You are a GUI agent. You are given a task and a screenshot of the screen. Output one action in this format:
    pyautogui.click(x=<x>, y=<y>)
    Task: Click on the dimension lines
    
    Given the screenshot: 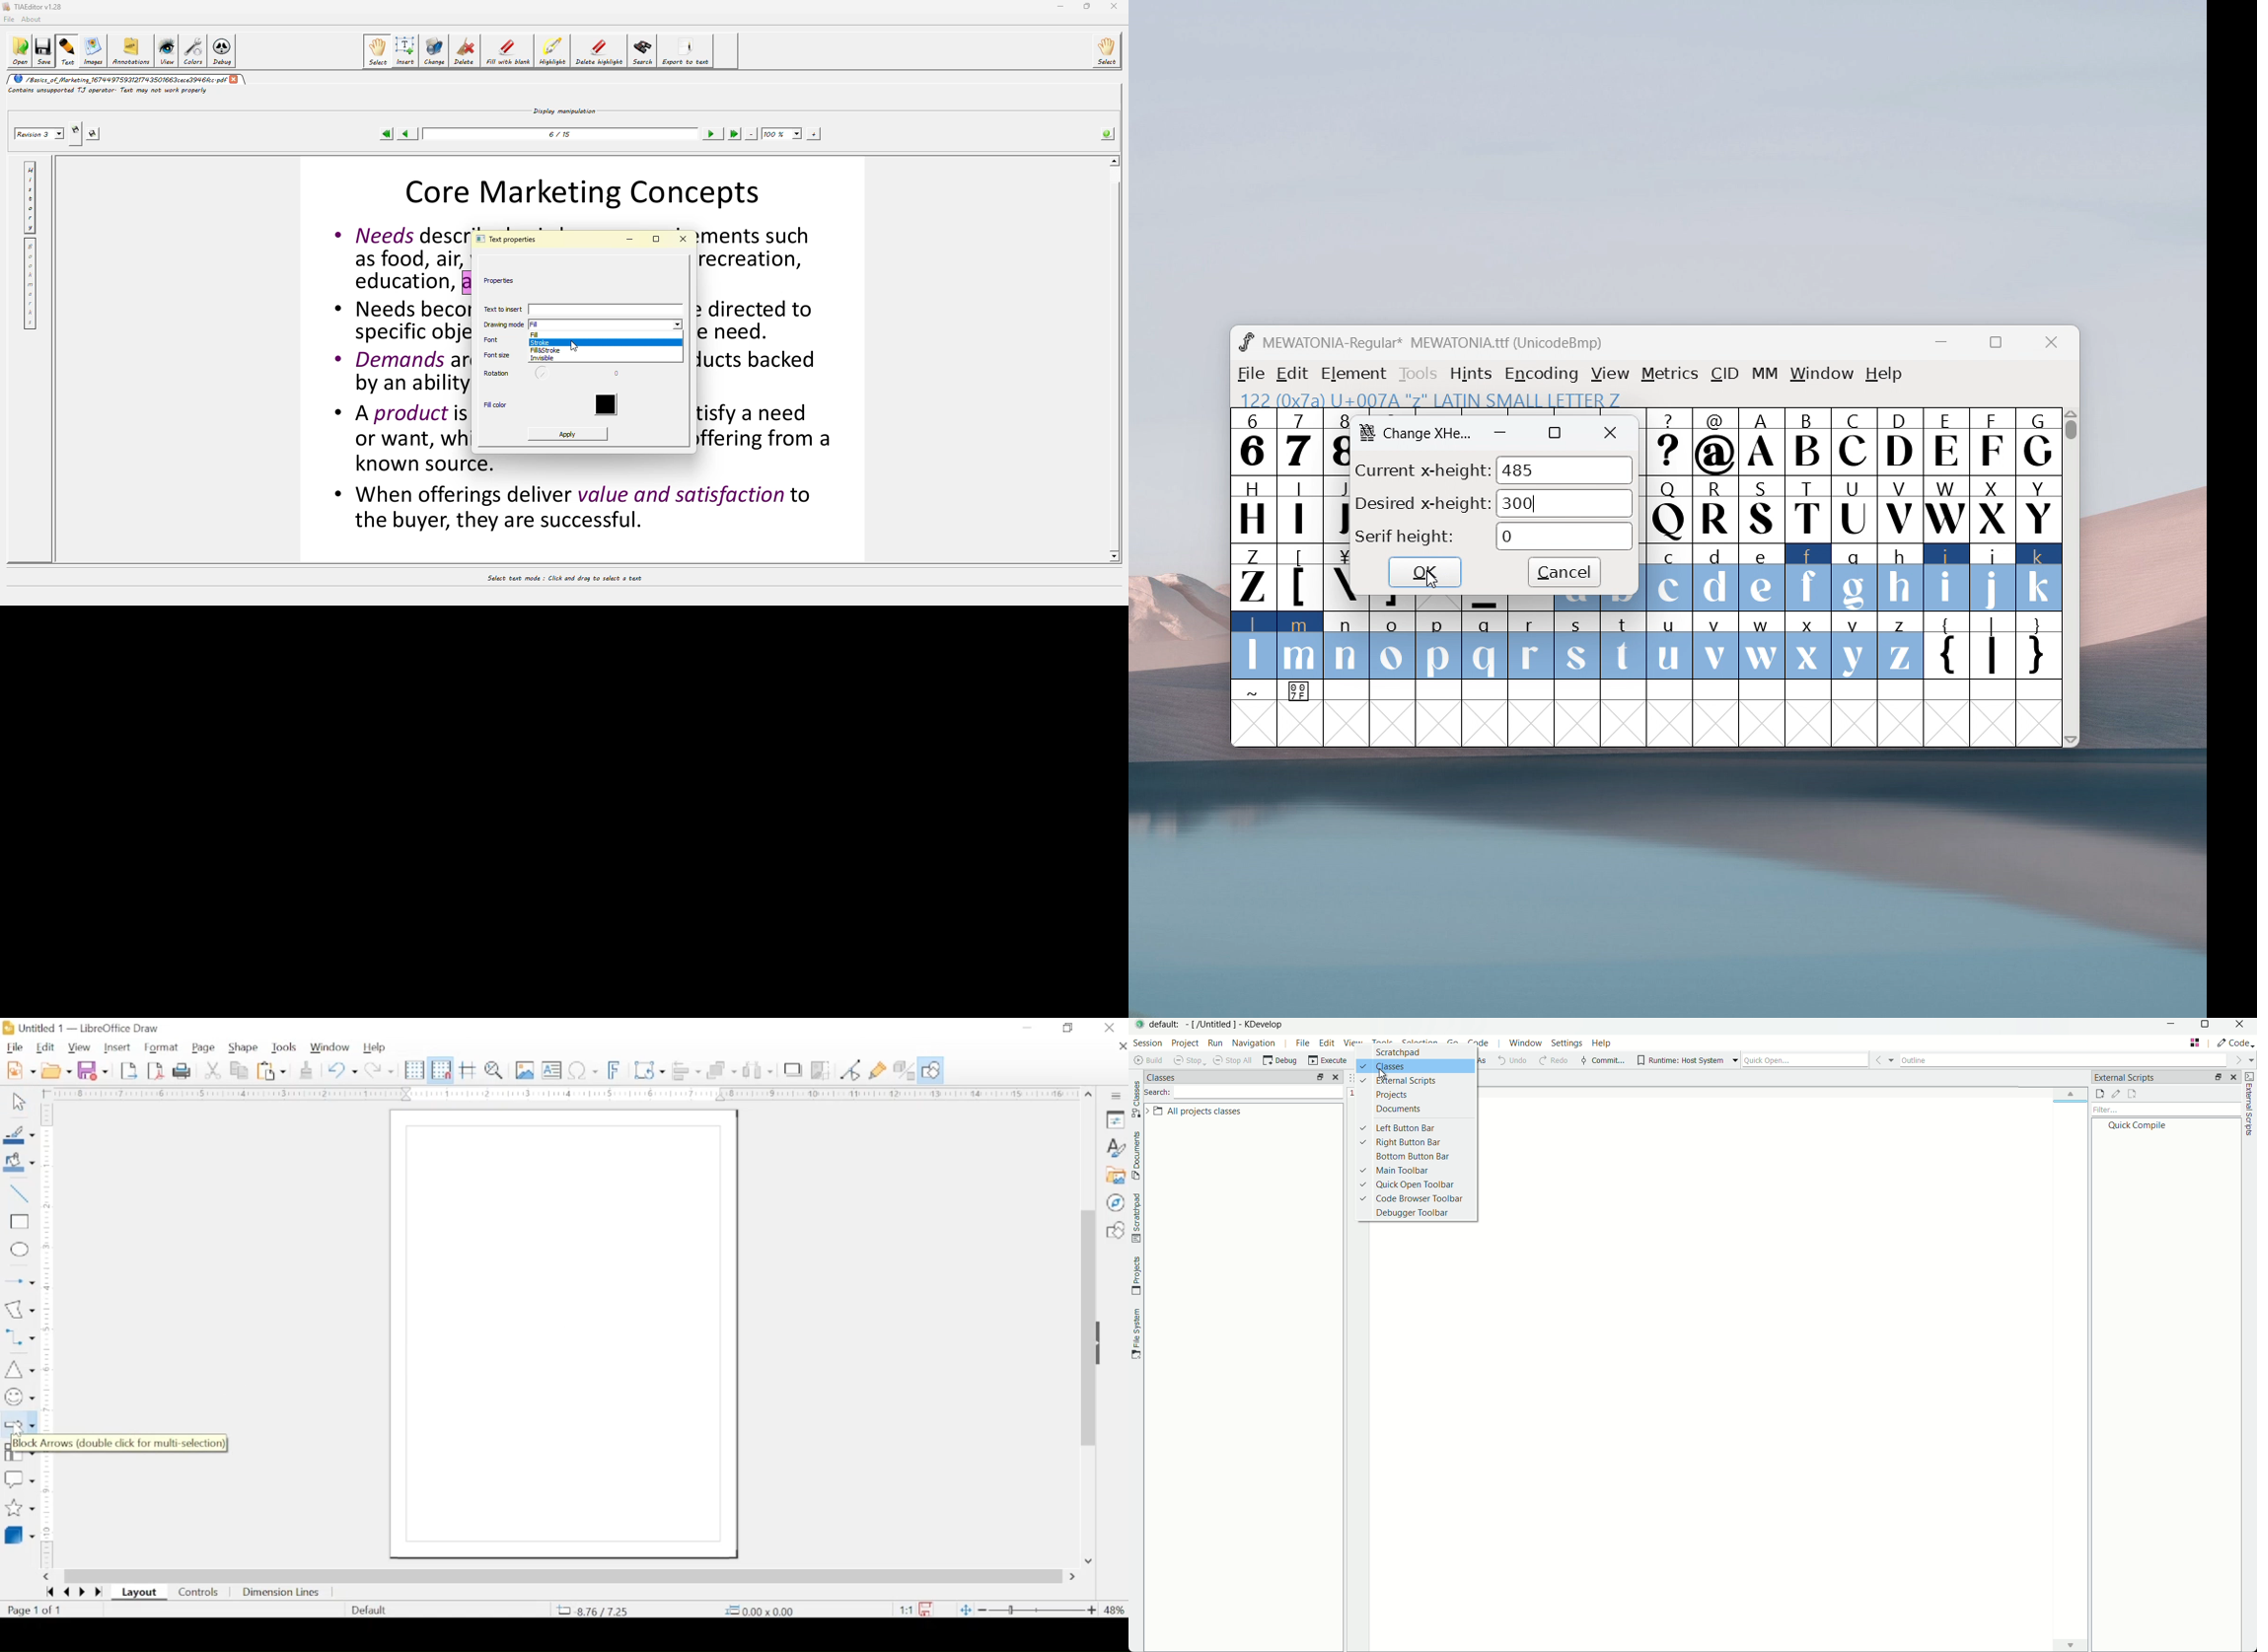 What is the action you would take?
    pyautogui.click(x=282, y=1593)
    